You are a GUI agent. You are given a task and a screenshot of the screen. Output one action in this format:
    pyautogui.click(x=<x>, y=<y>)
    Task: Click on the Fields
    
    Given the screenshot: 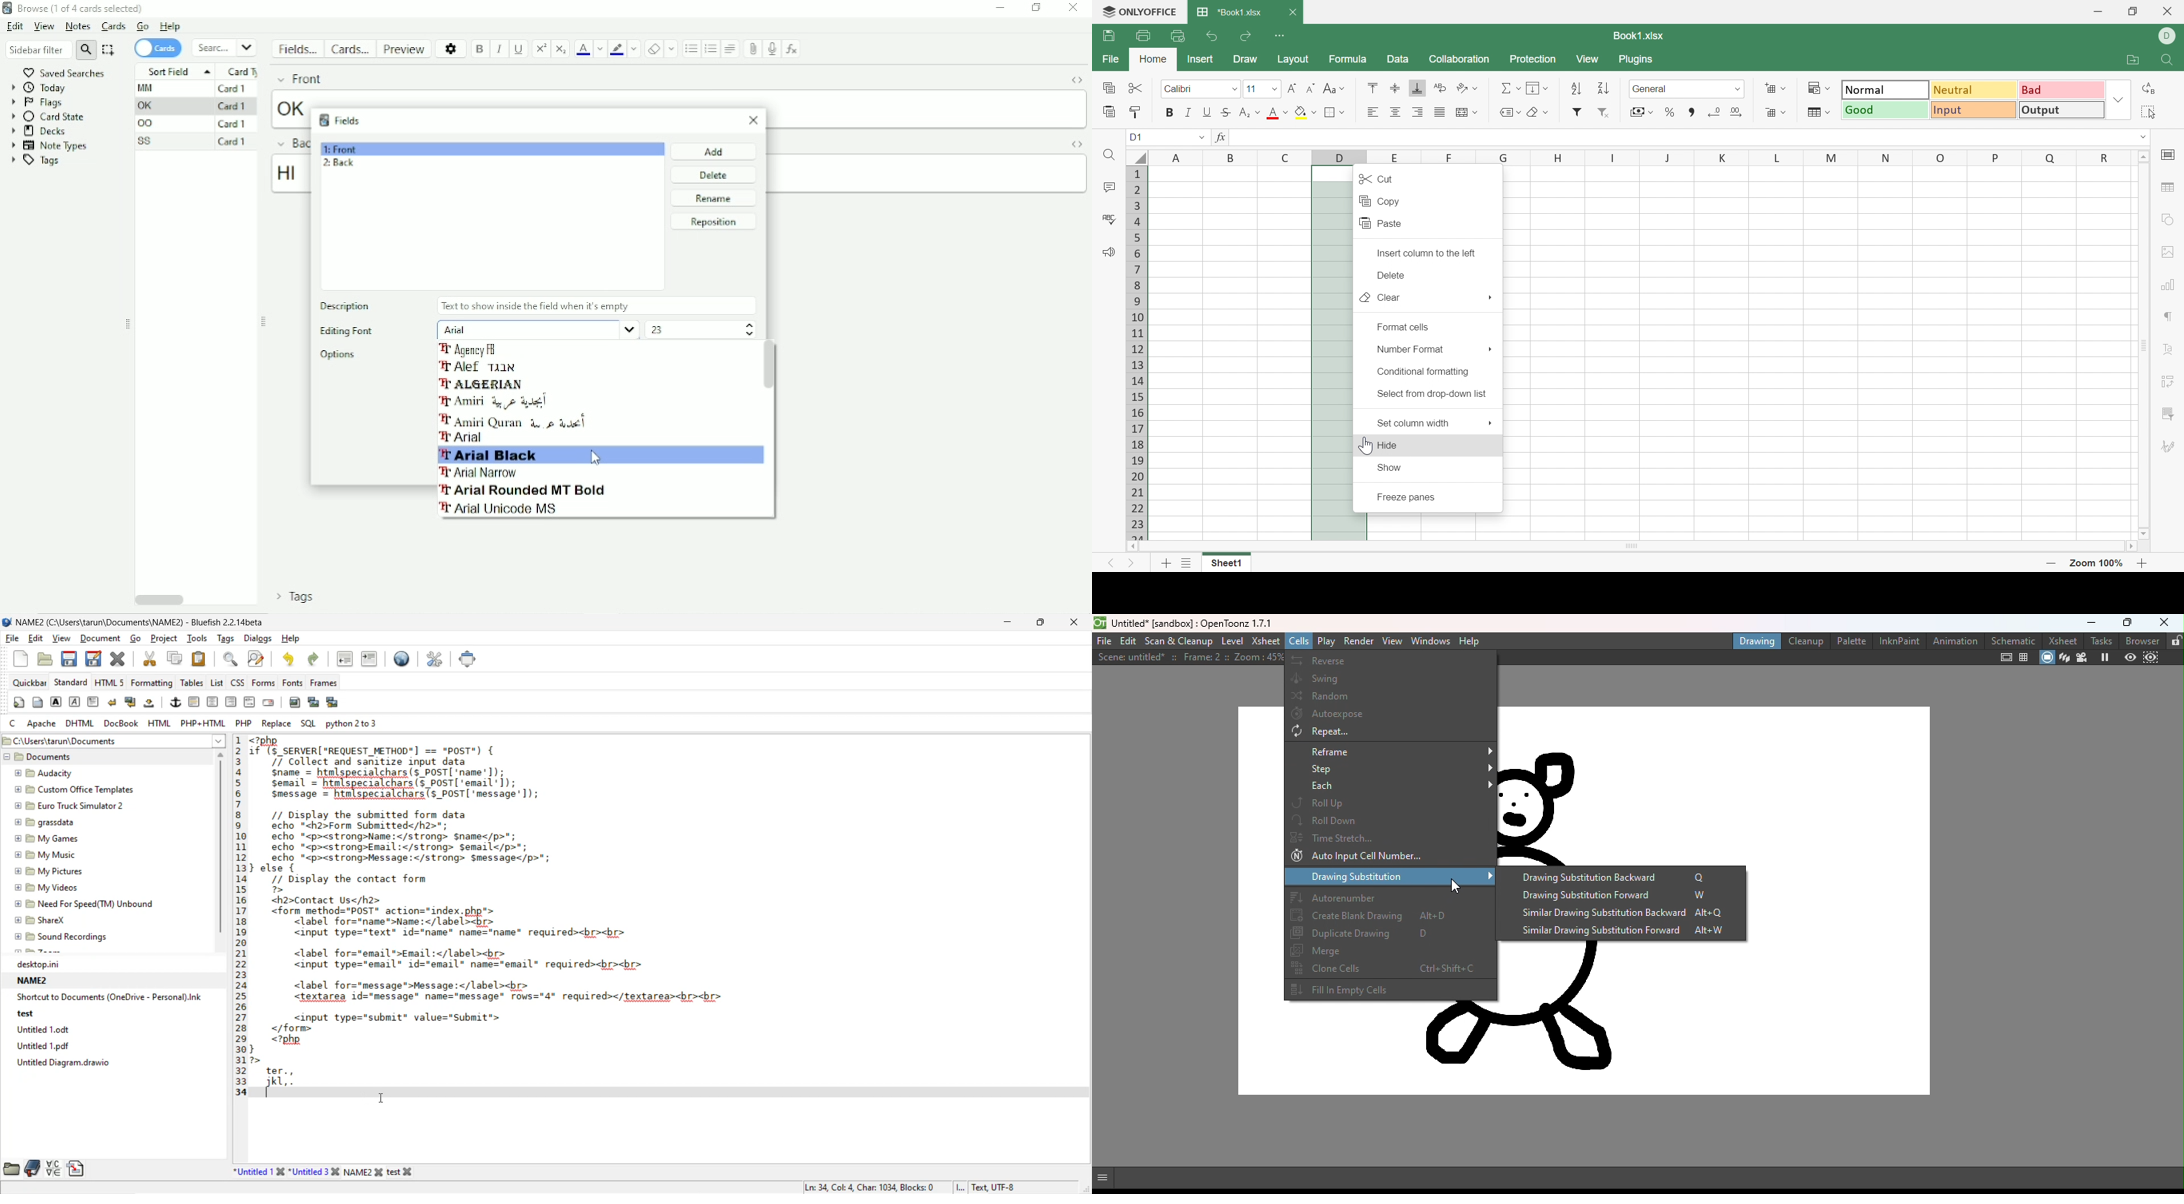 What is the action you would take?
    pyautogui.click(x=341, y=119)
    